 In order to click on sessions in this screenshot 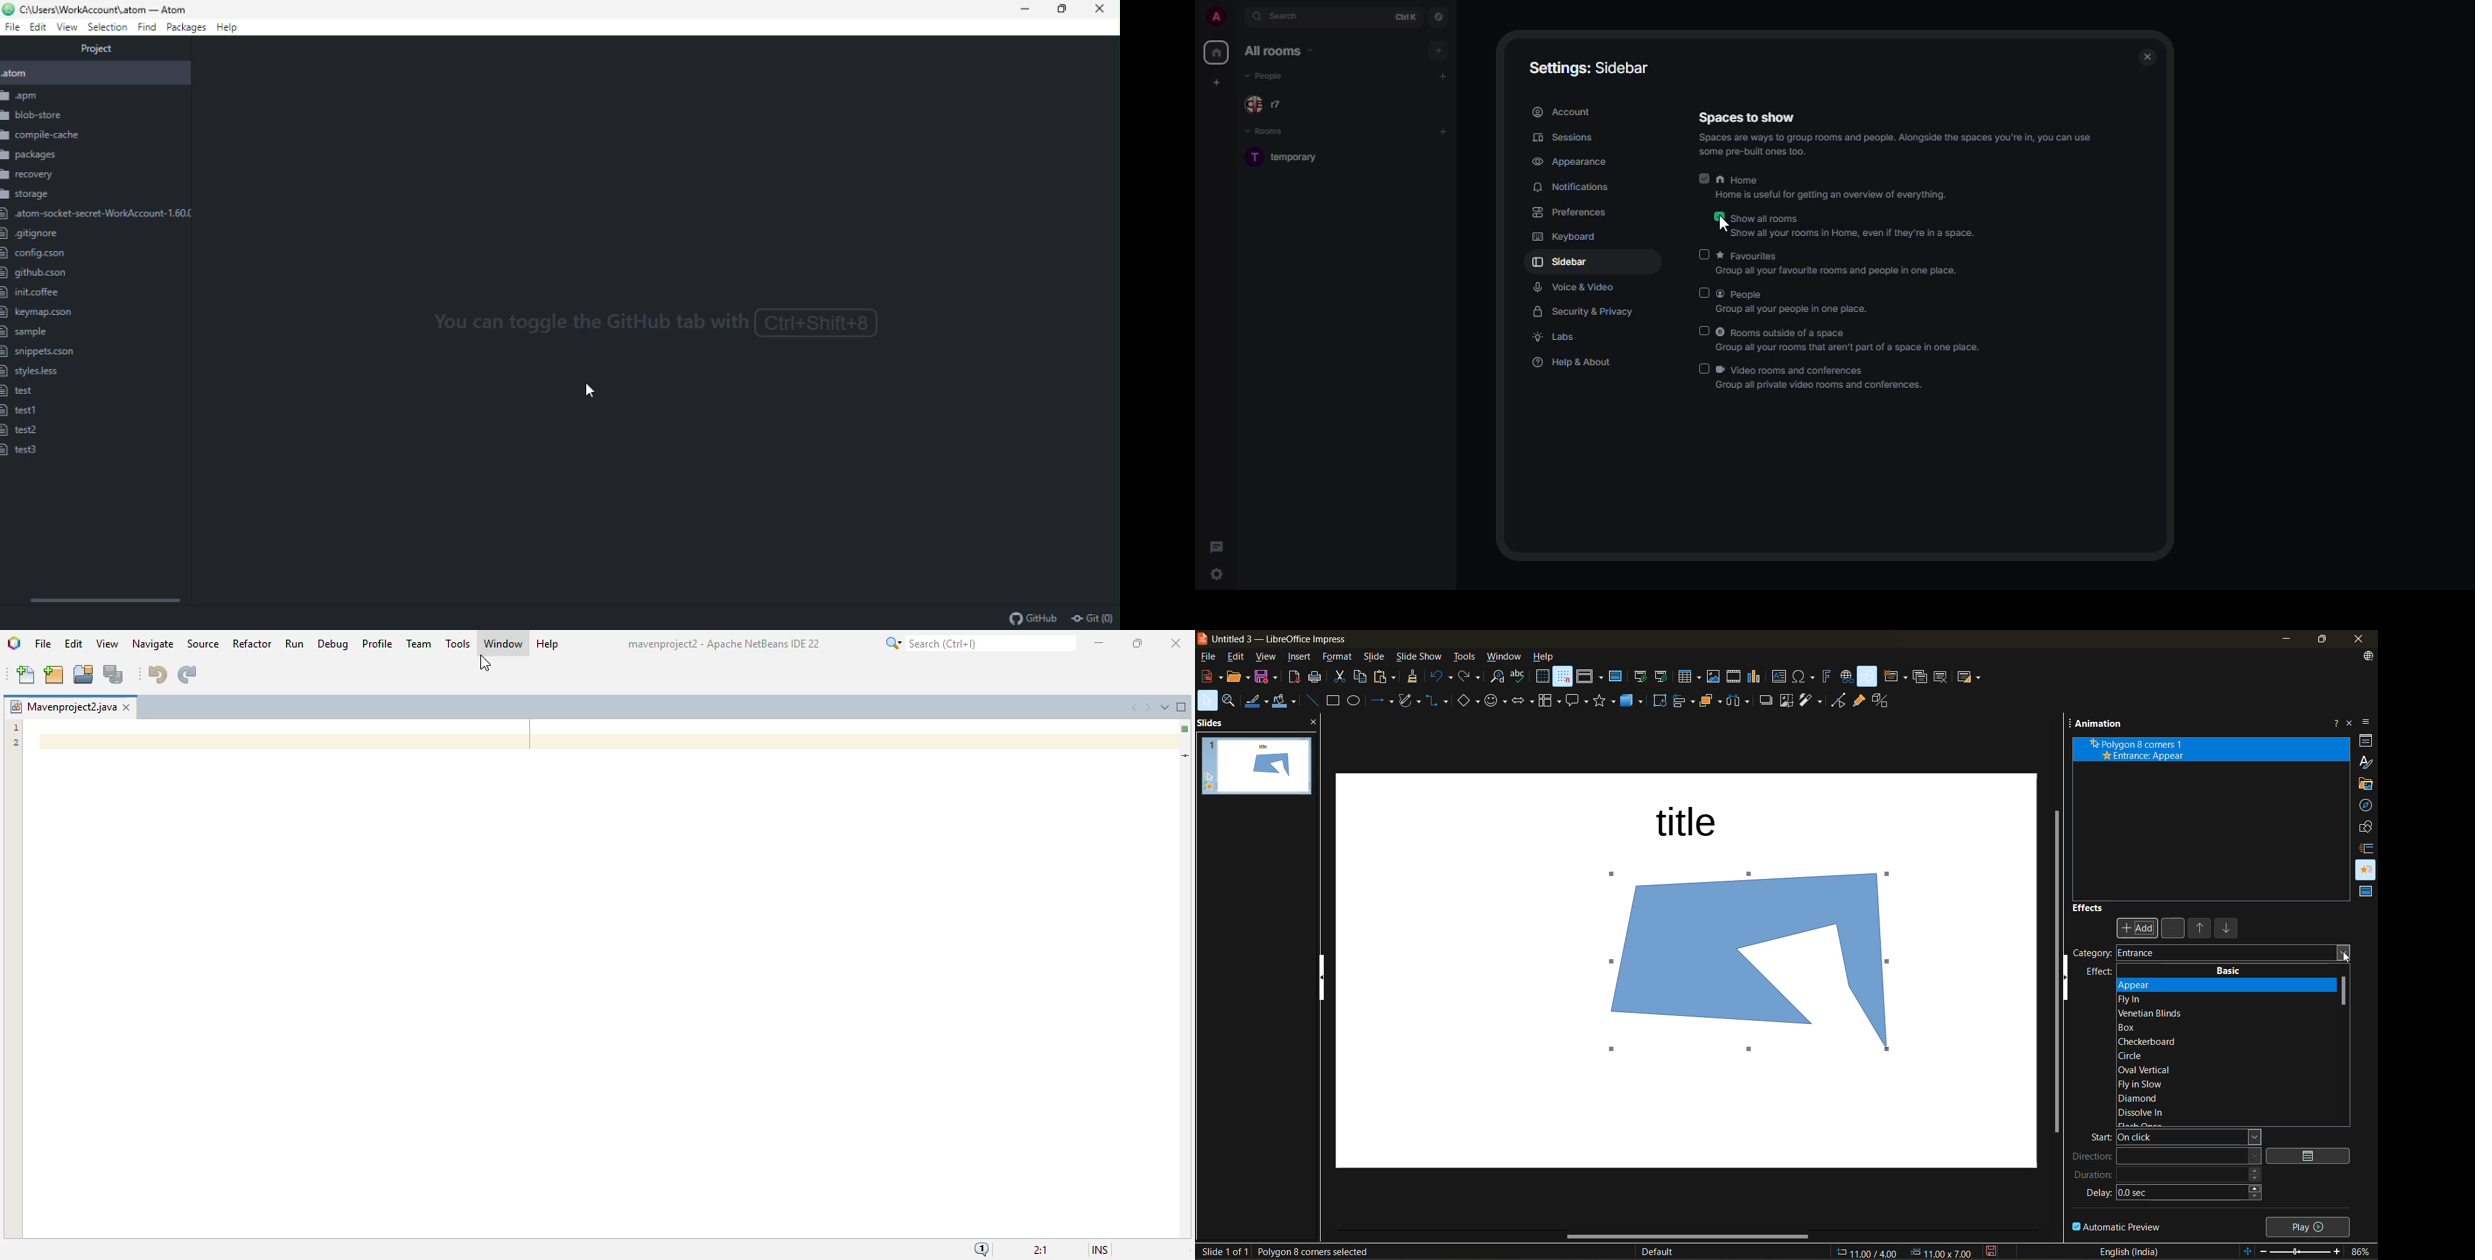, I will do `click(1564, 137)`.